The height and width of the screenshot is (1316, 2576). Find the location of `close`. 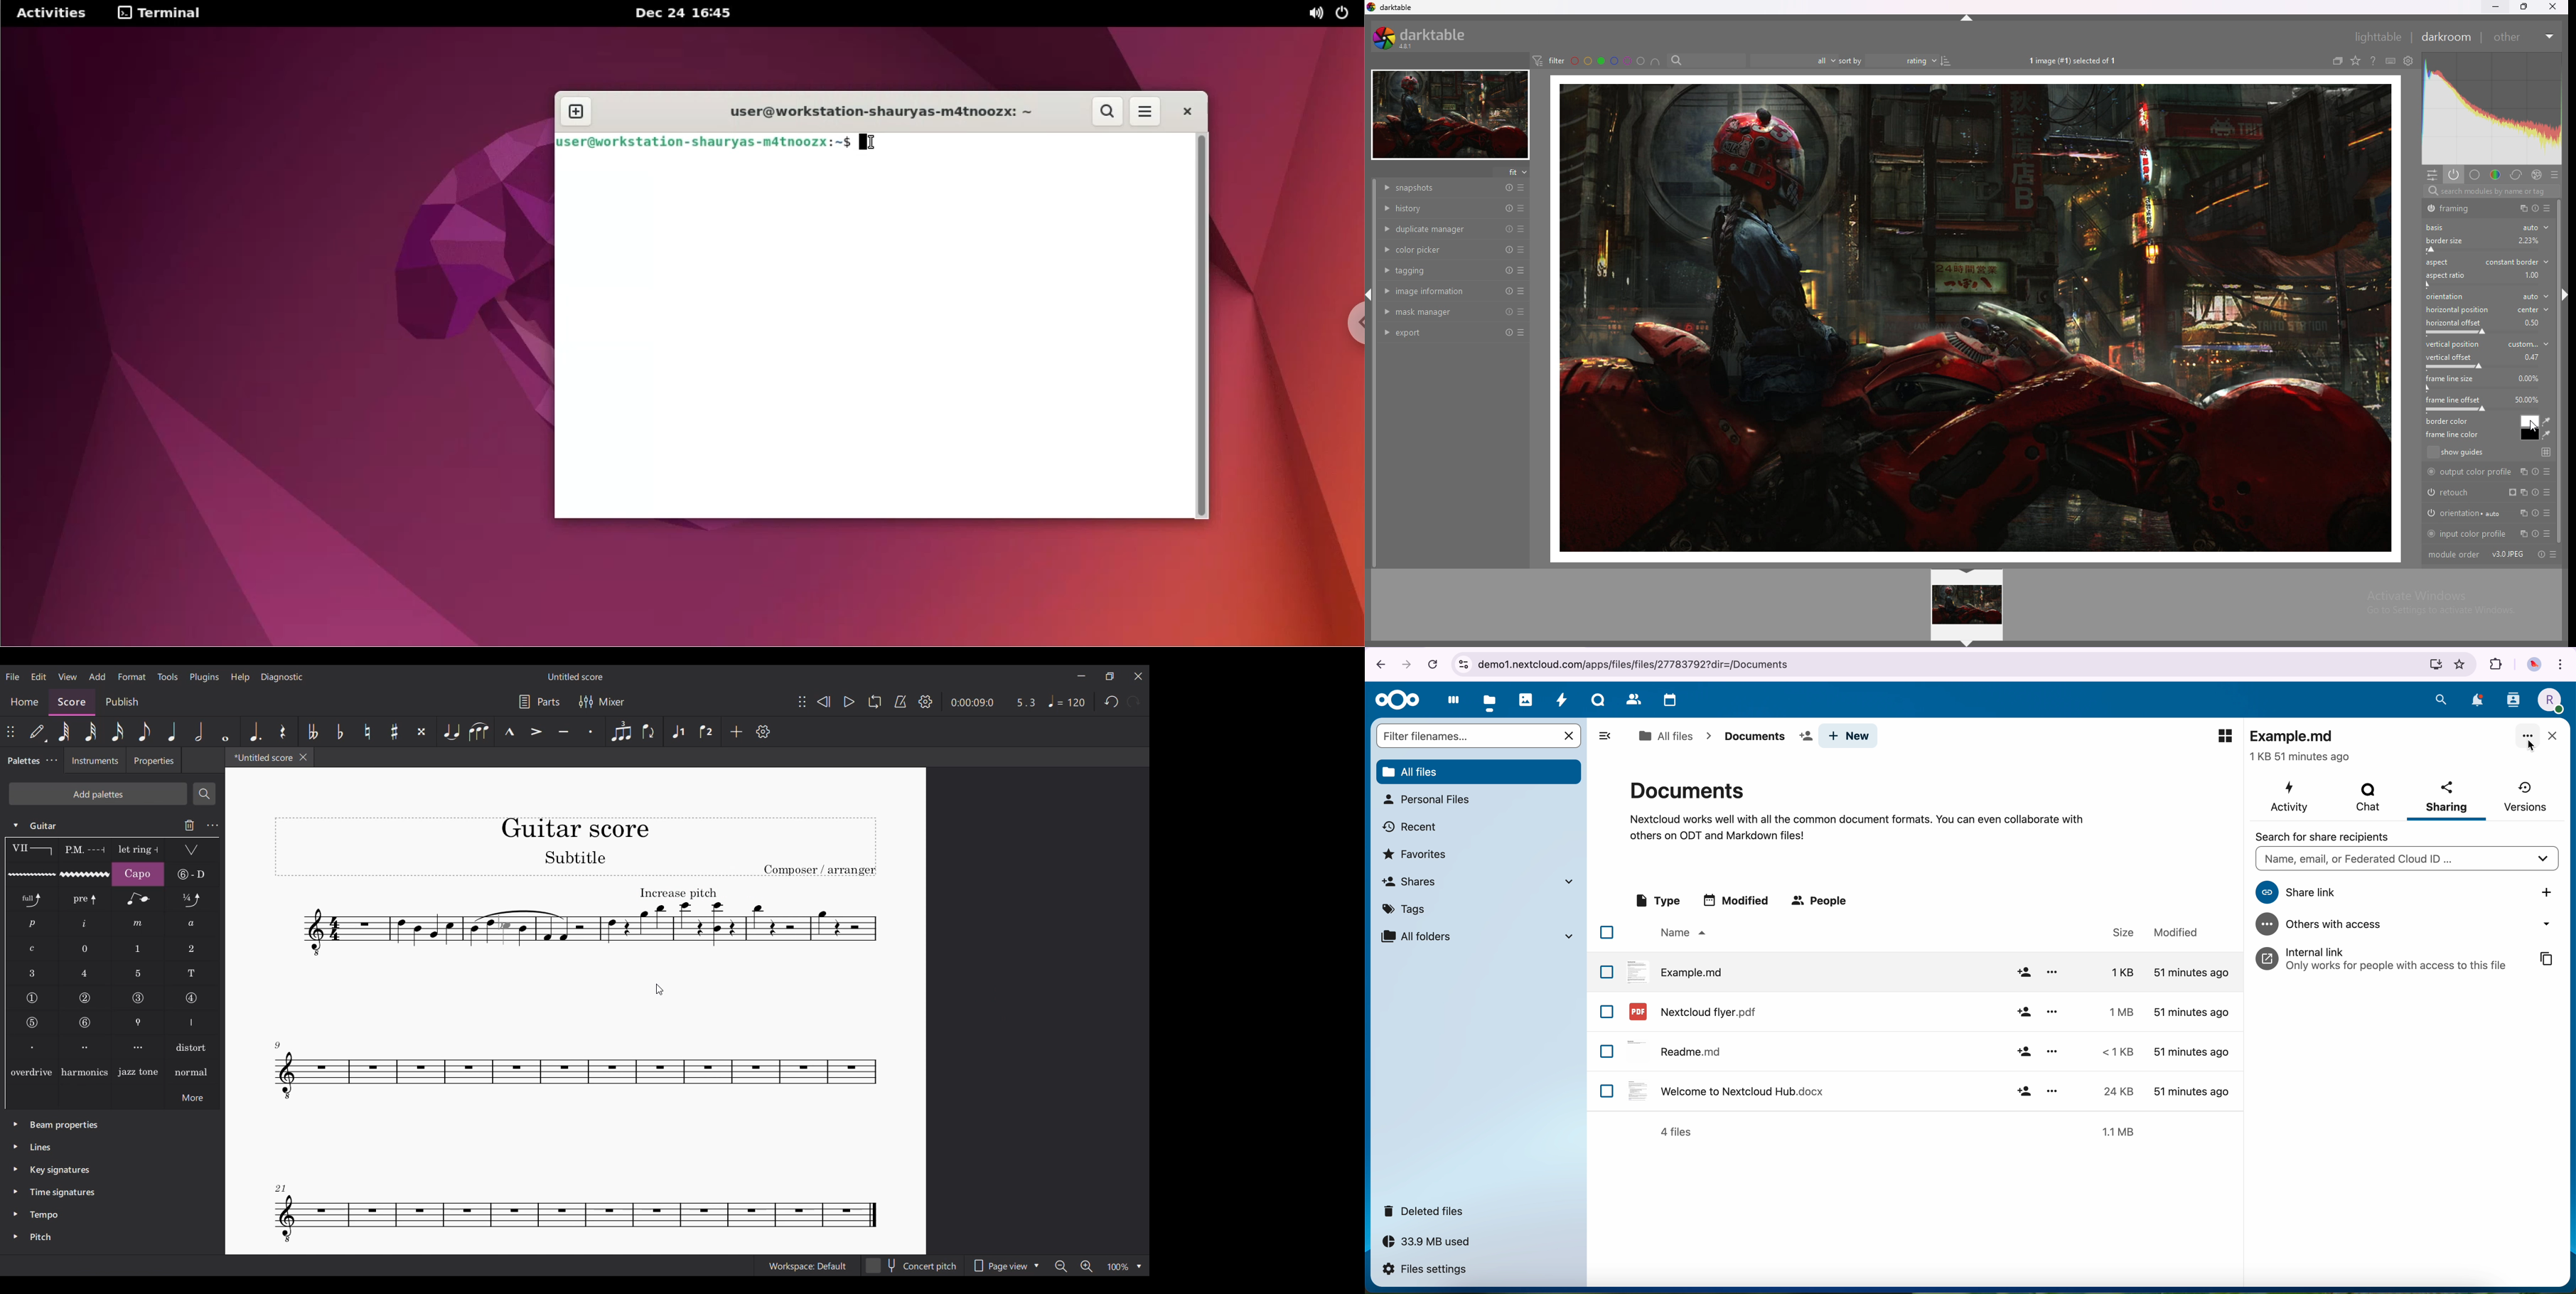

close is located at coordinates (2553, 7).